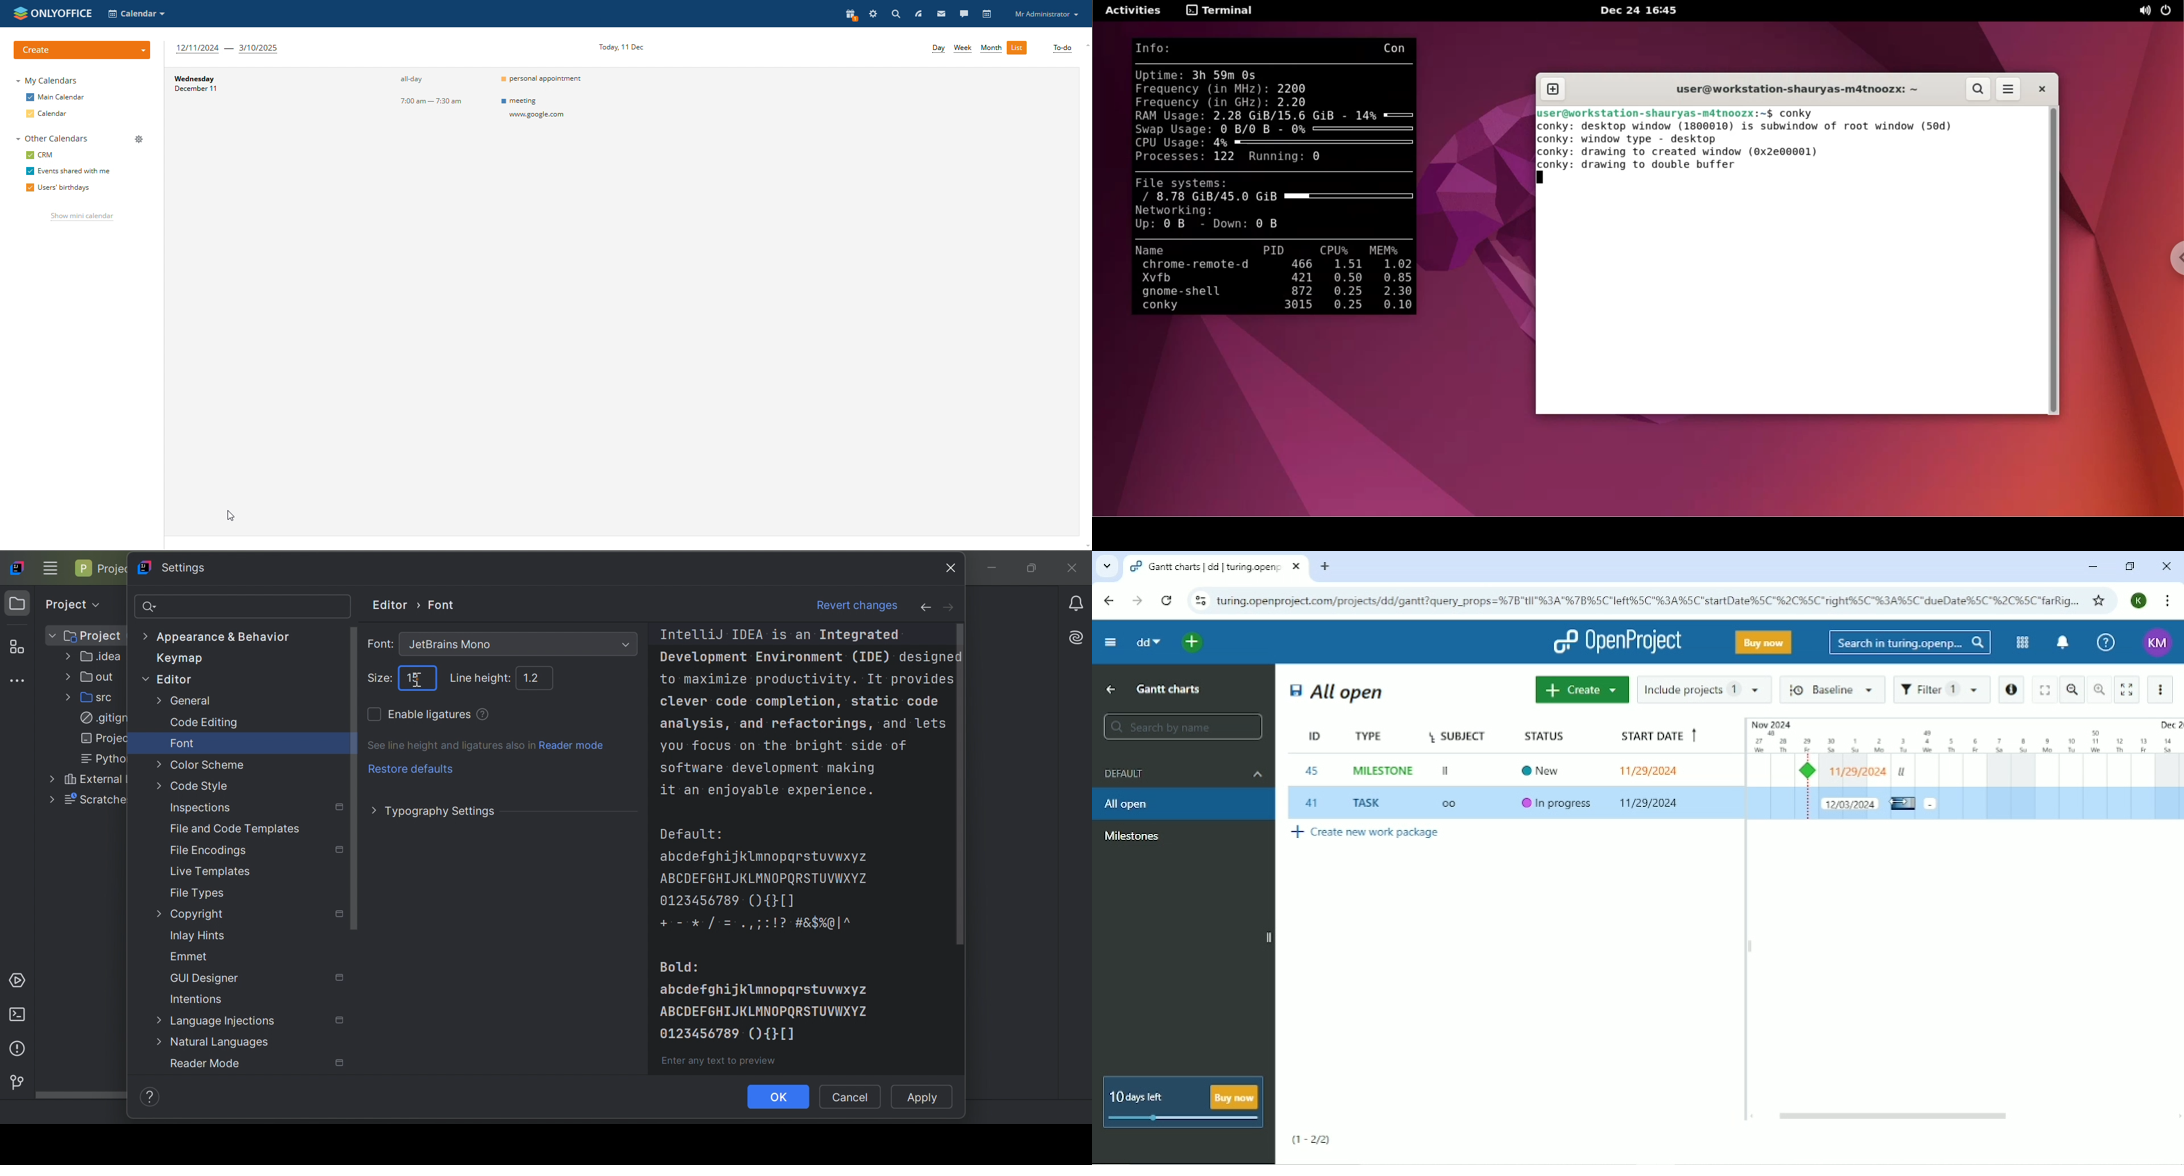 This screenshot has height=1176, width=2184. Describe the element at coordinates (48, 81) in the screenshot. I see `my calendars` at that location.